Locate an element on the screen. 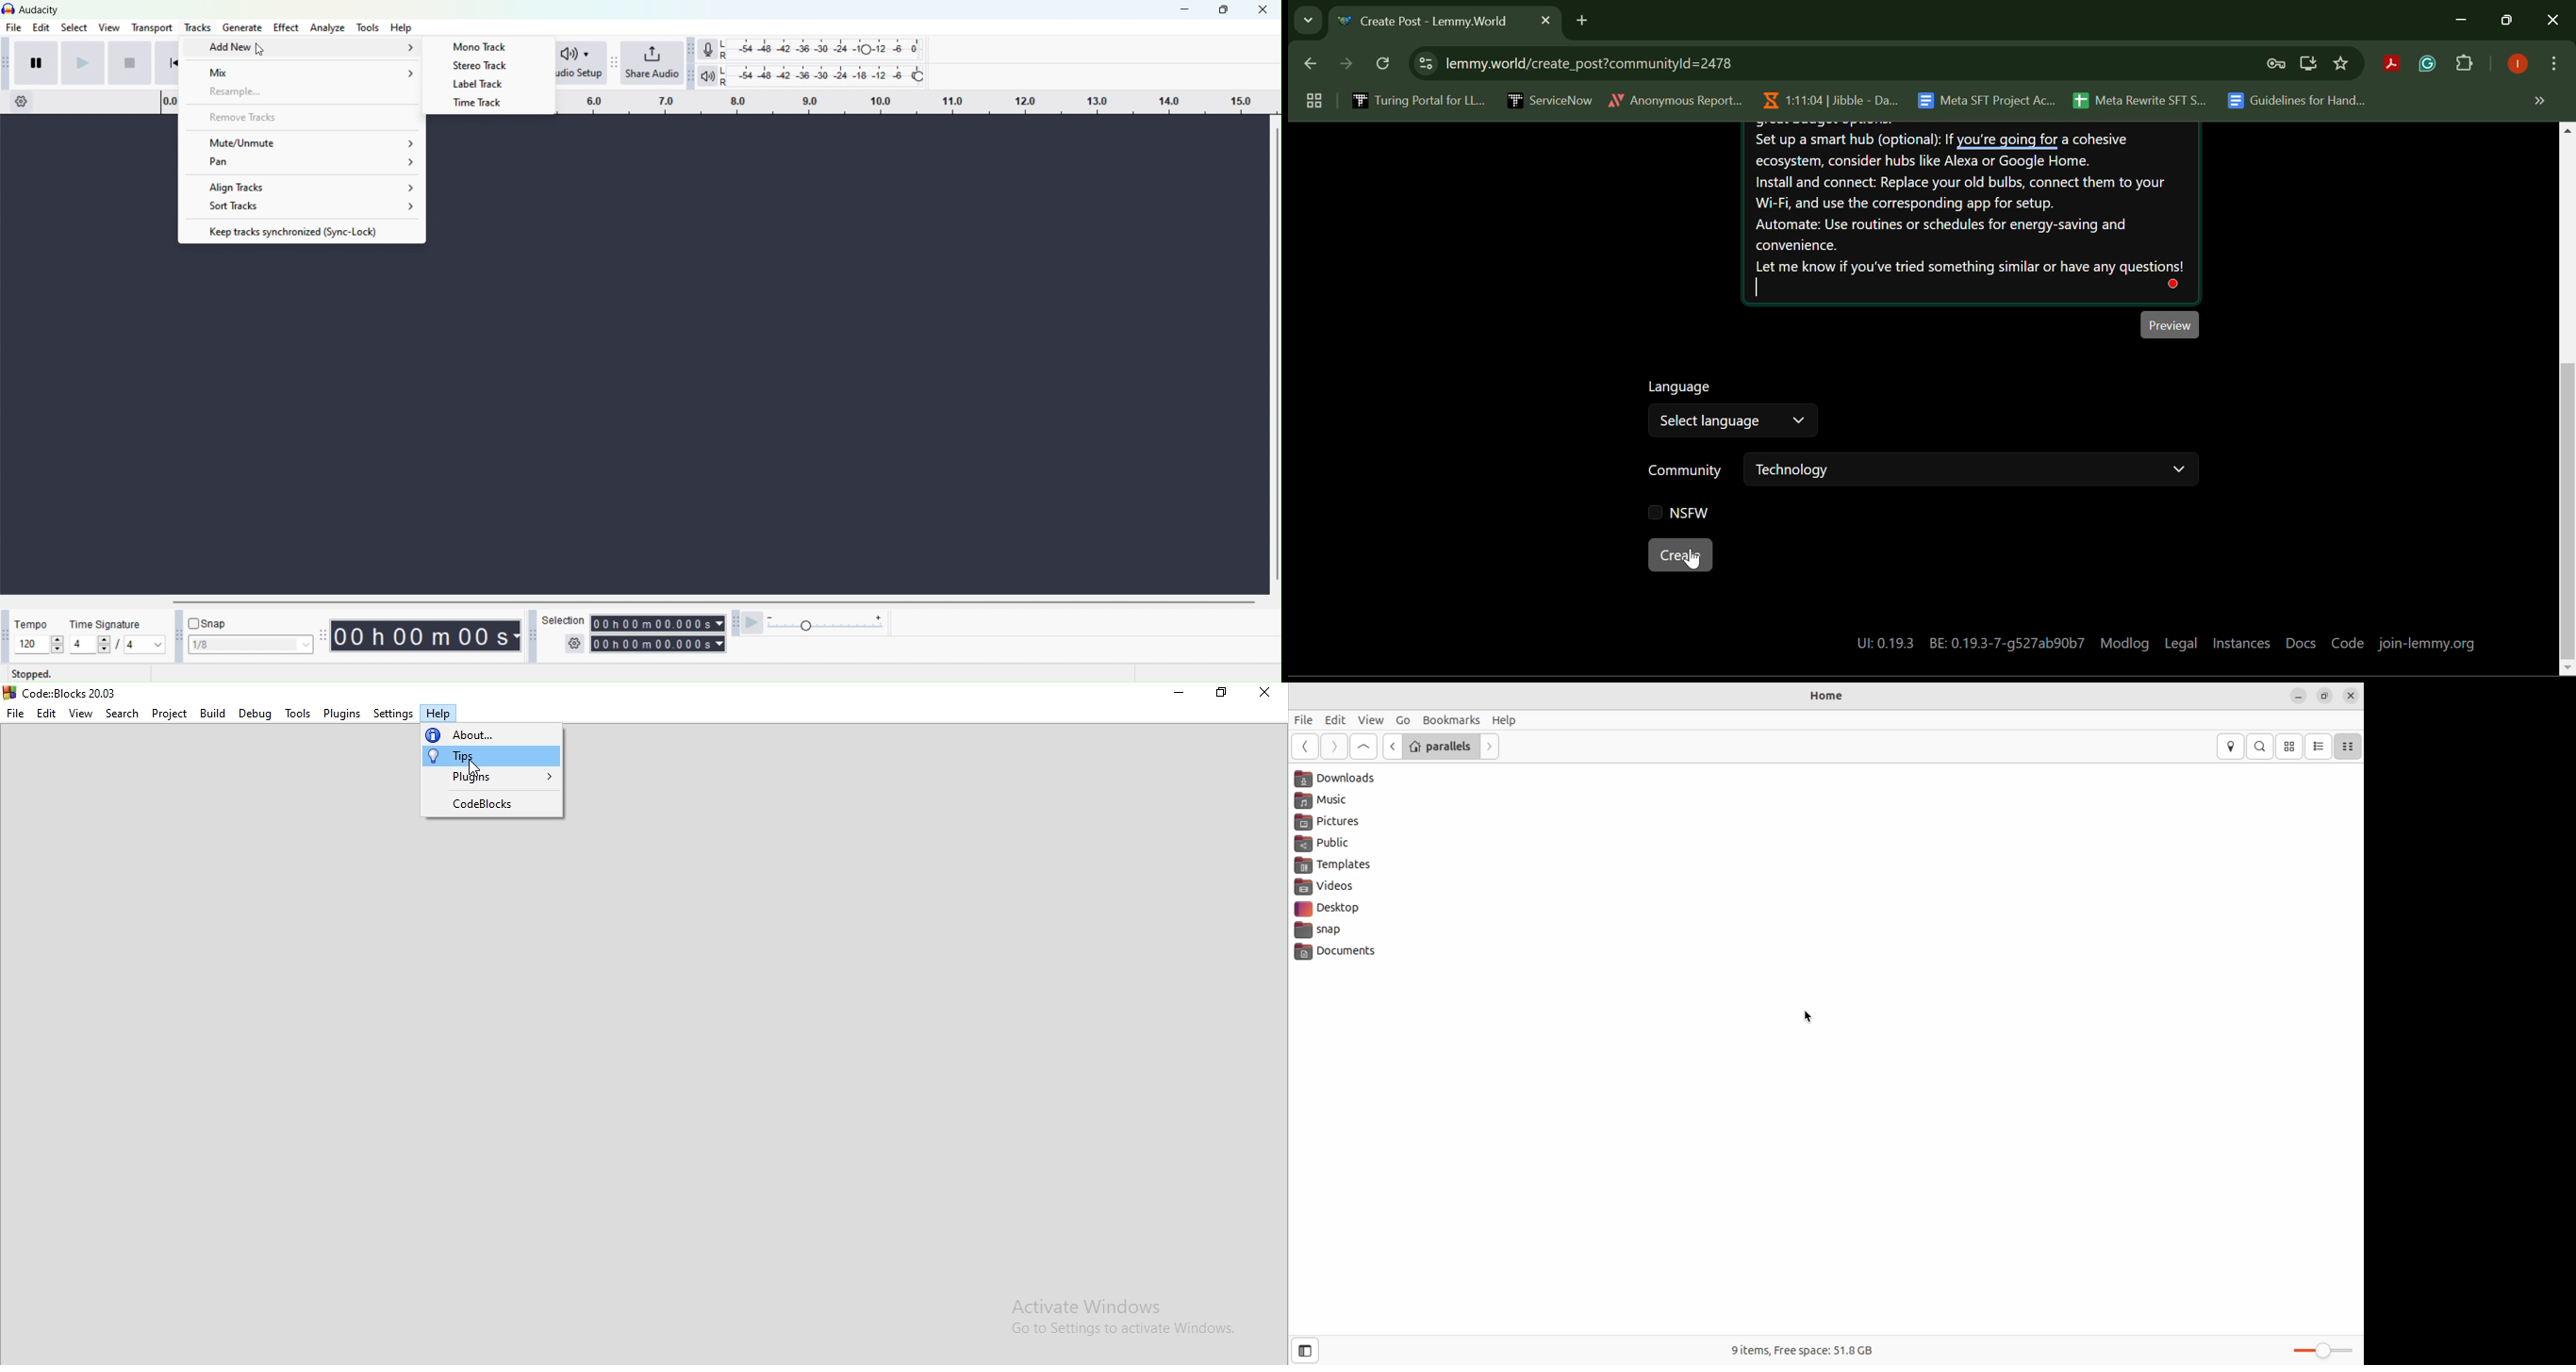 Image resolution: width=2576 pixels, height=1372 pixels. Timing of track is located at coordinates (427, 636).